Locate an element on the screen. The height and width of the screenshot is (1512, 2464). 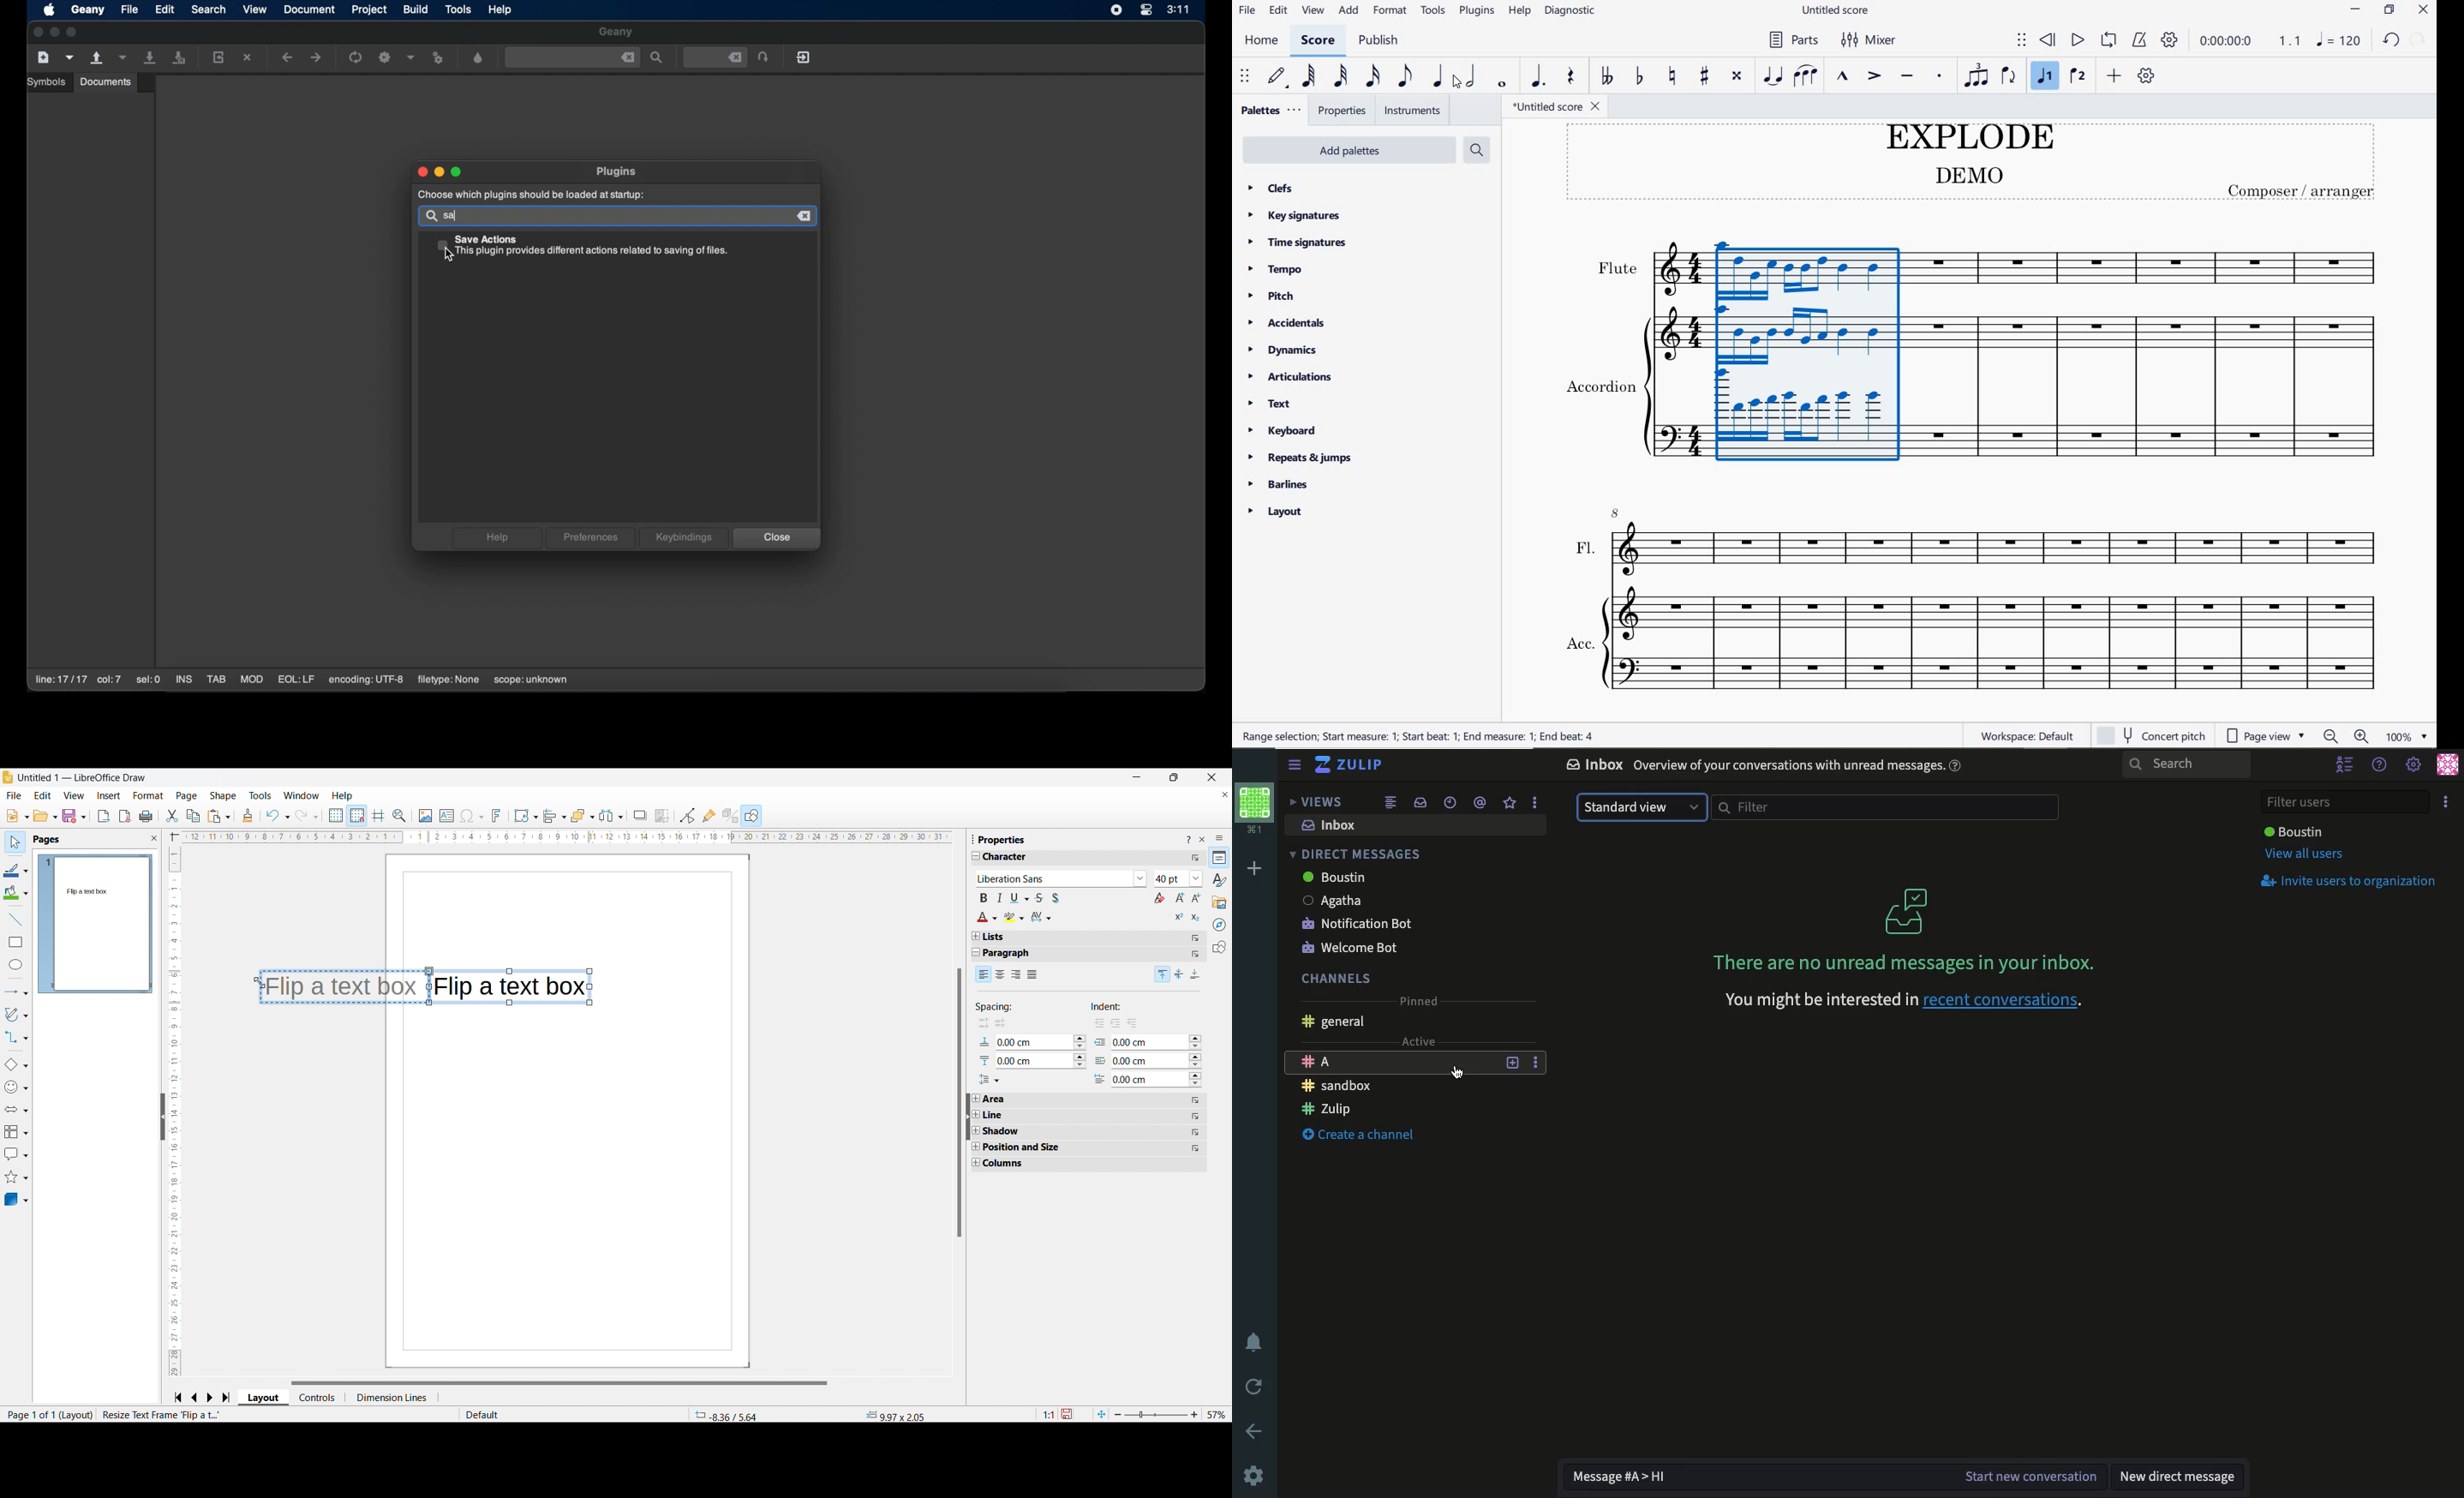
Subscript is located at coordinates (1196, 918).